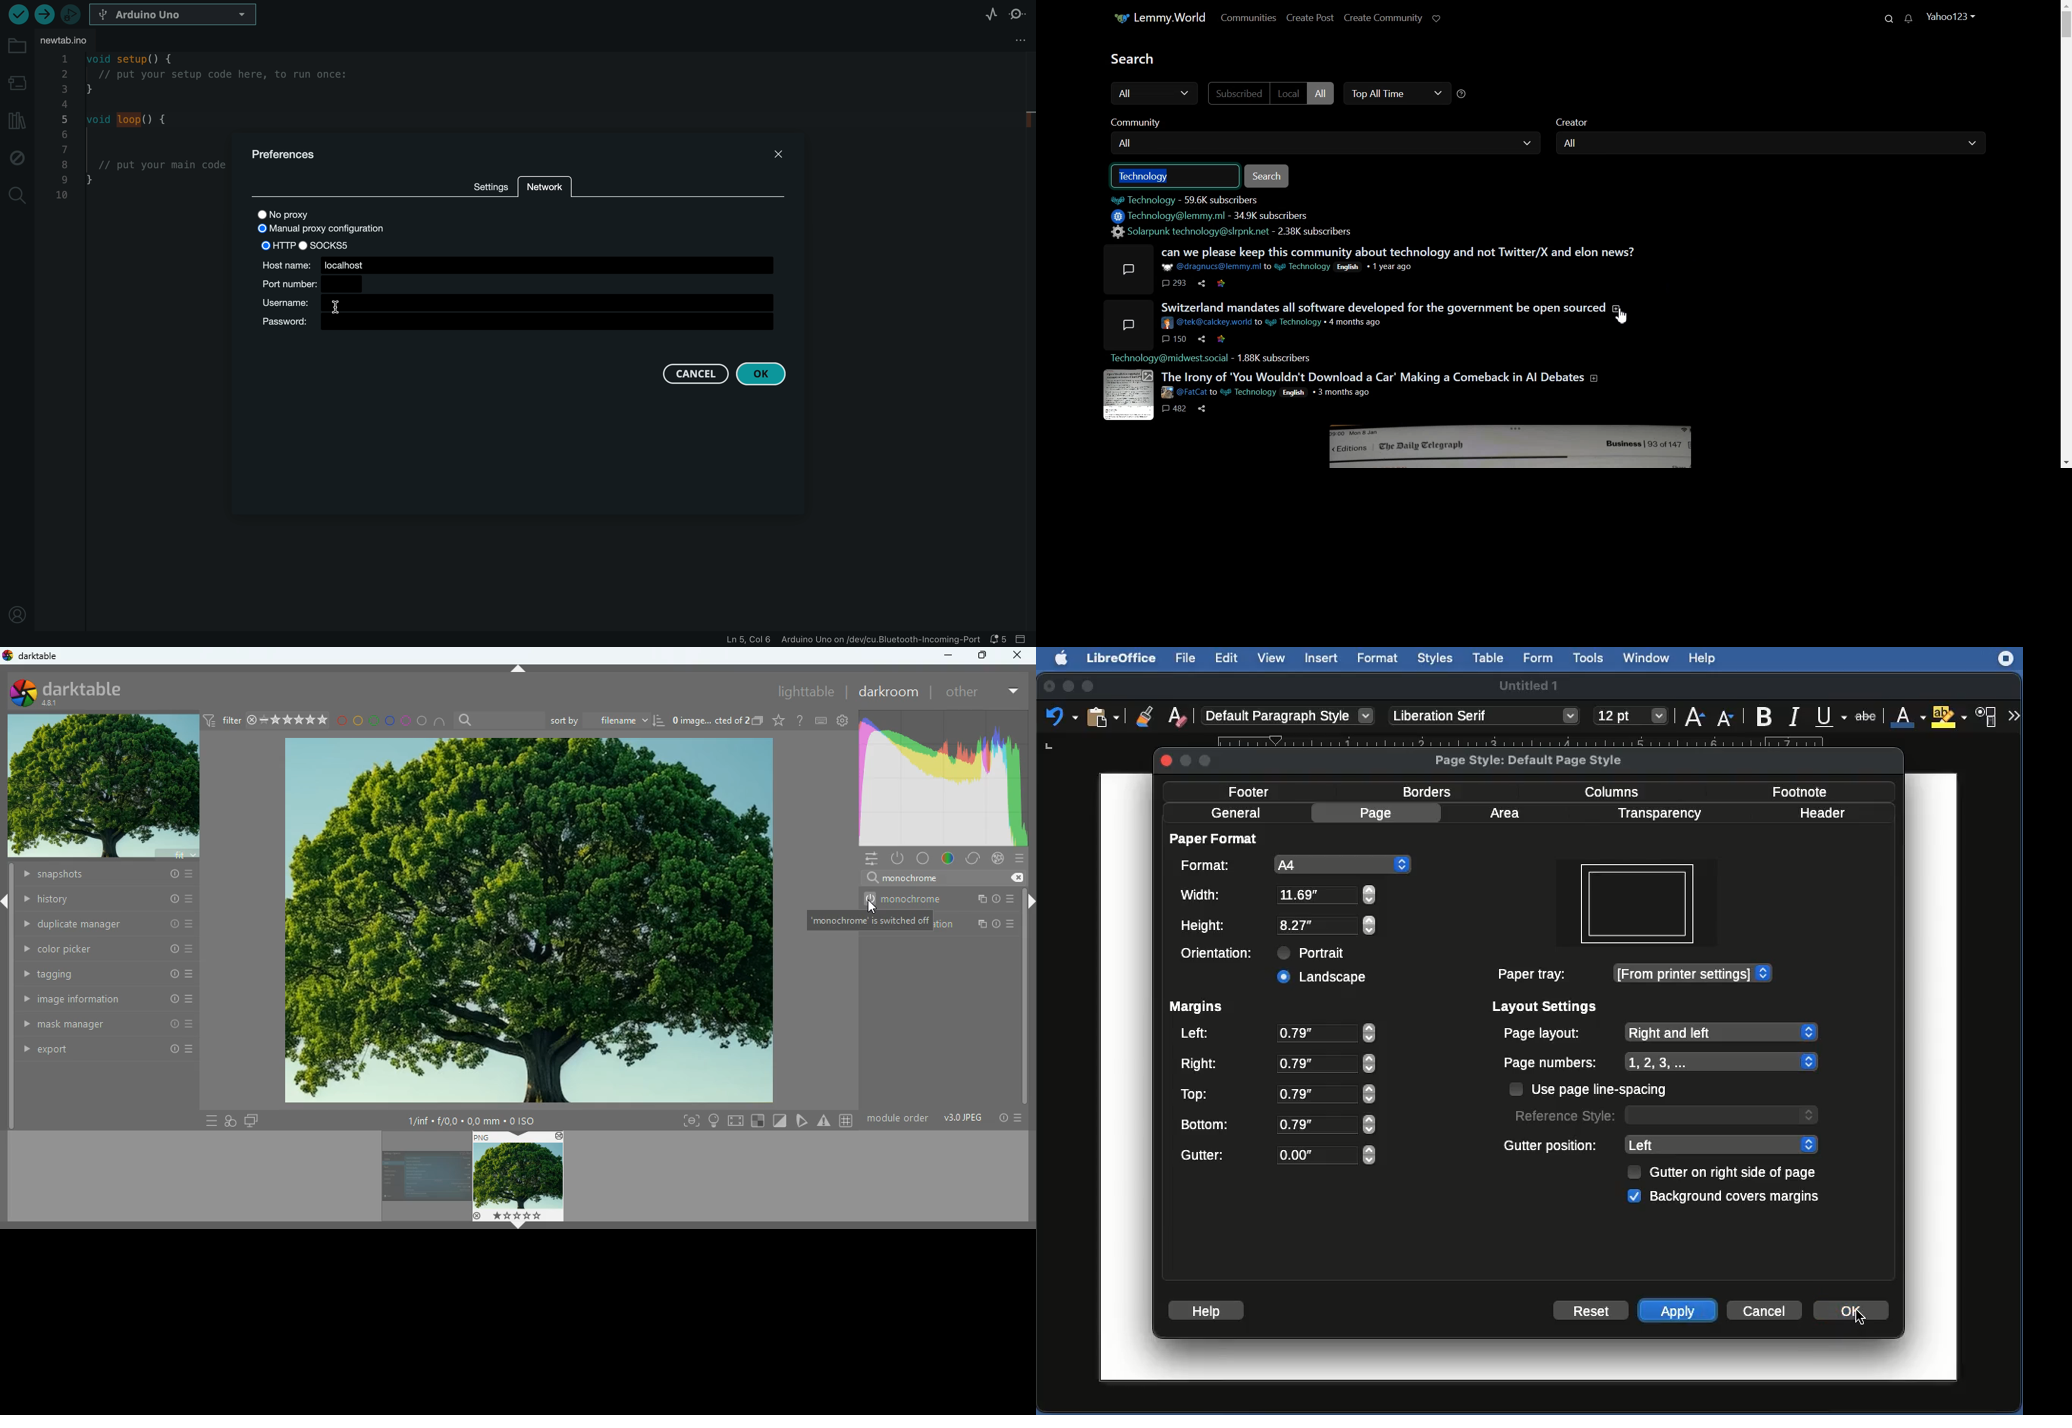 This screenshot has height=1428, width=2072. I want to click on Margins, so click(1198, 1009).